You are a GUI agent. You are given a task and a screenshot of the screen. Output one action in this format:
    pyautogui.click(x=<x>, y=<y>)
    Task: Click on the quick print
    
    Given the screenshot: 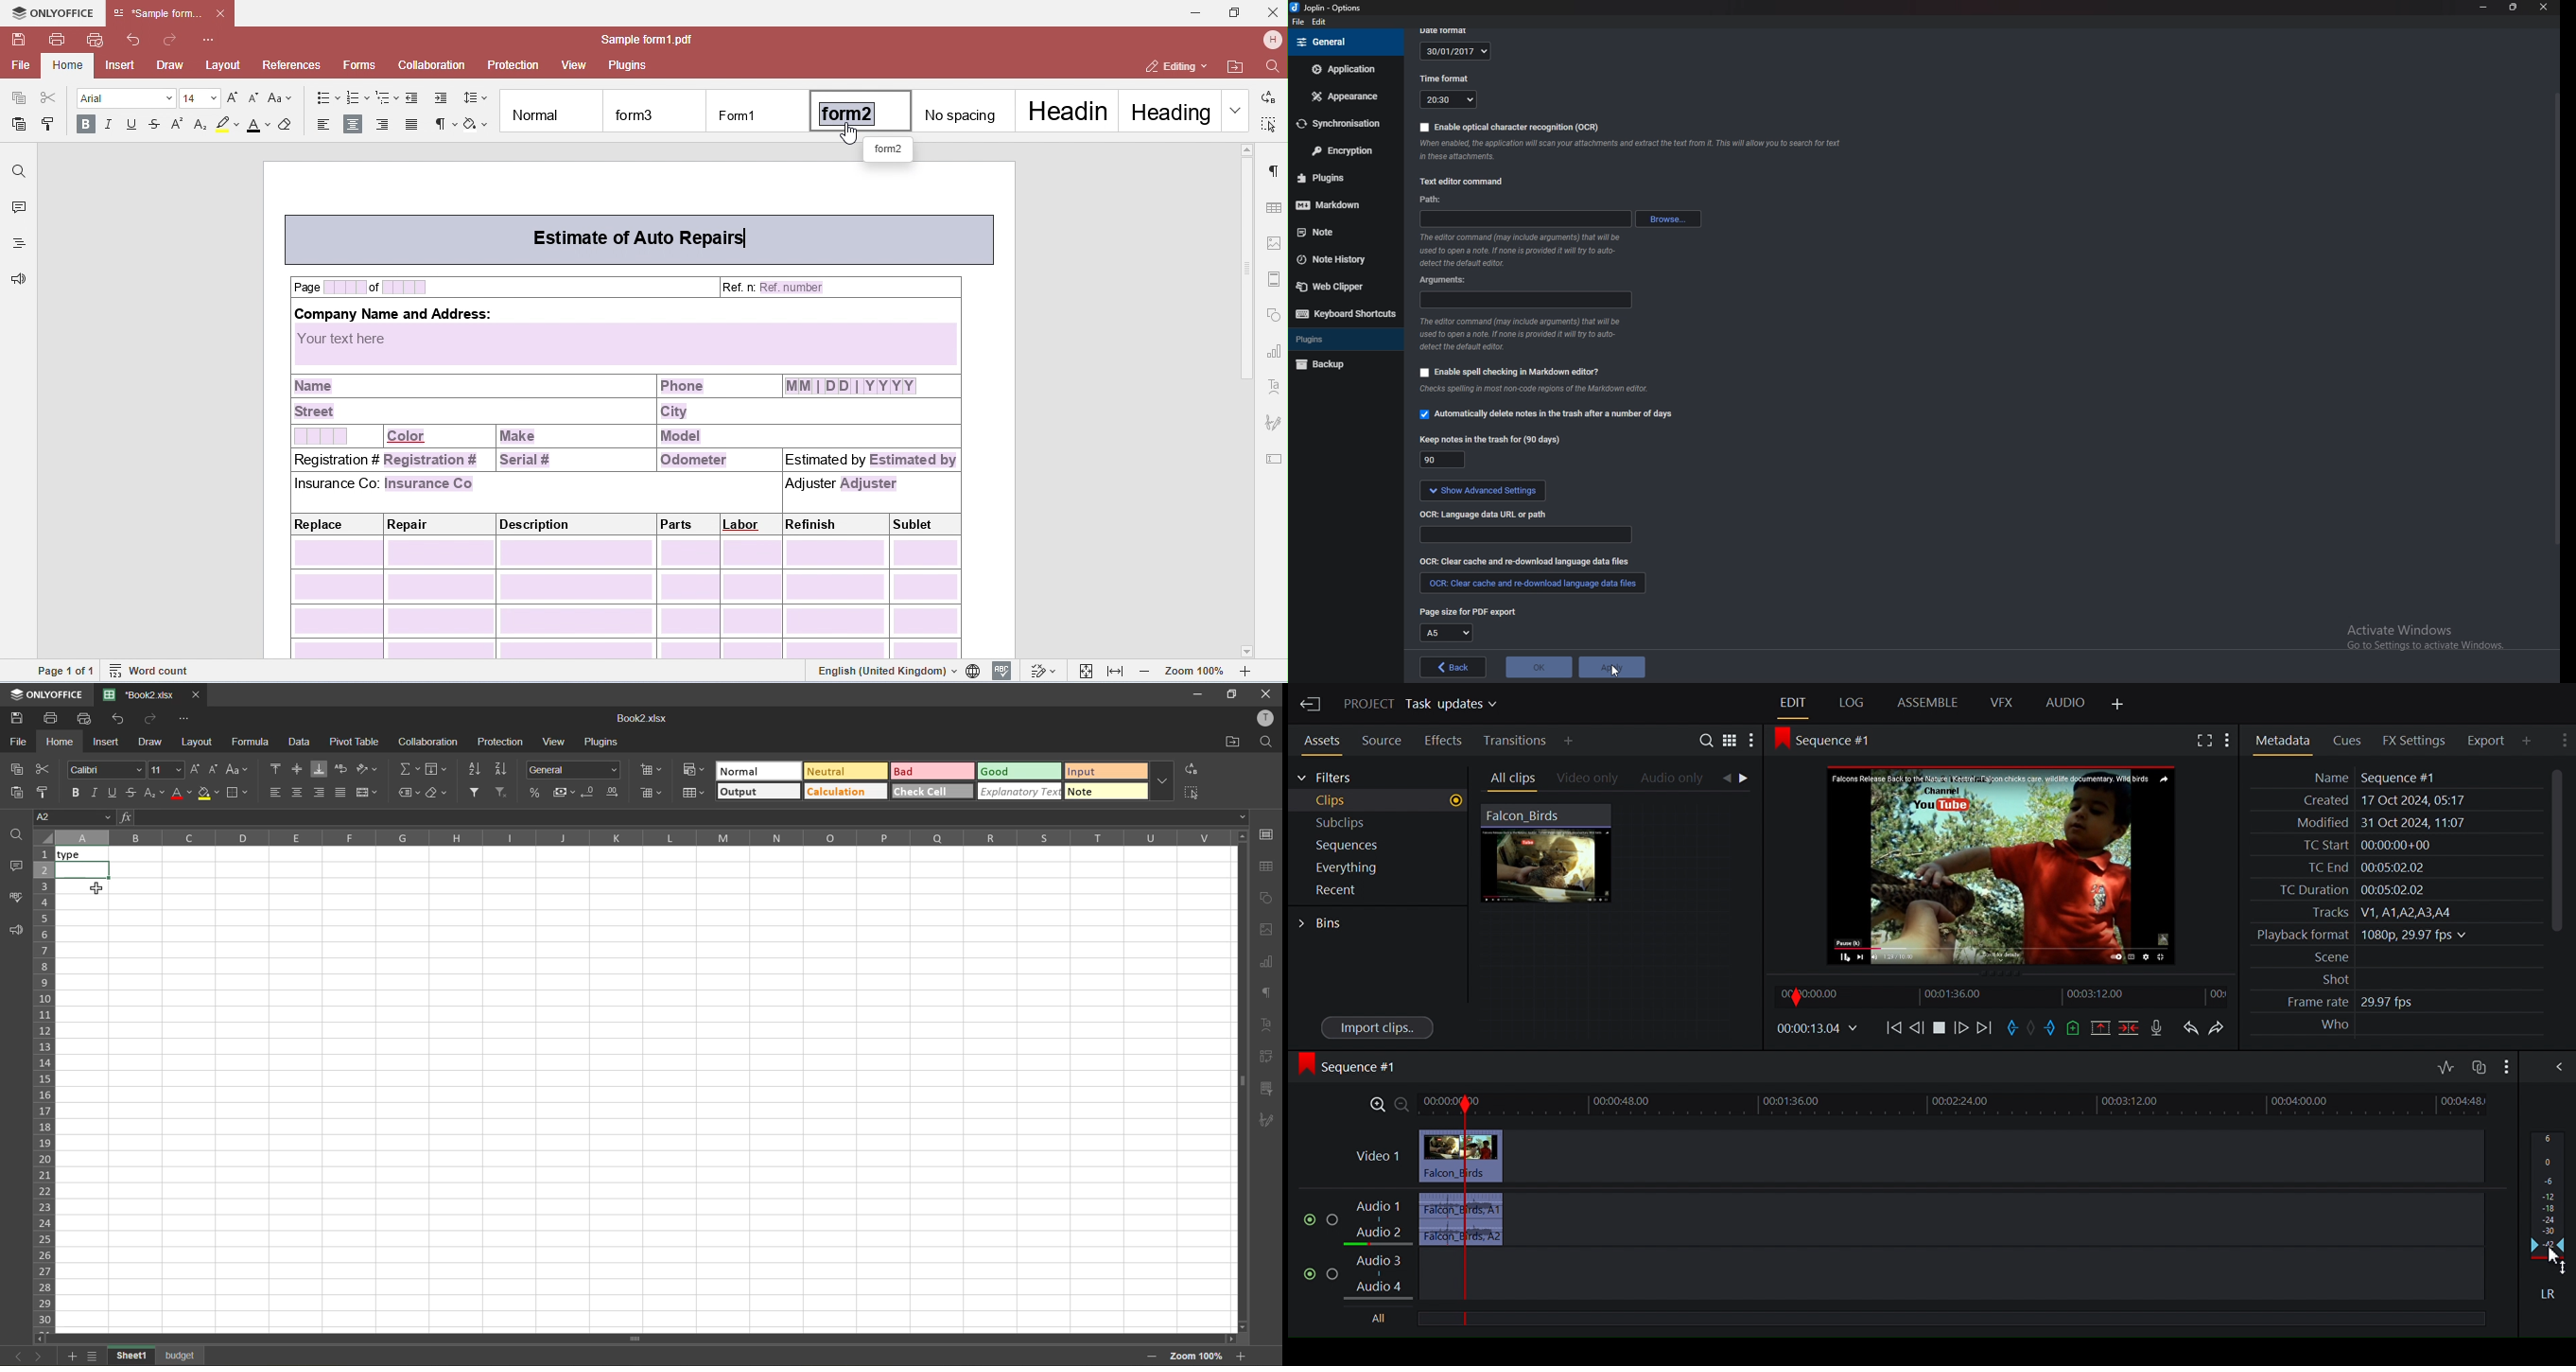 What is the action you would take?
    pyautogui.click(x=88, y=720)
    